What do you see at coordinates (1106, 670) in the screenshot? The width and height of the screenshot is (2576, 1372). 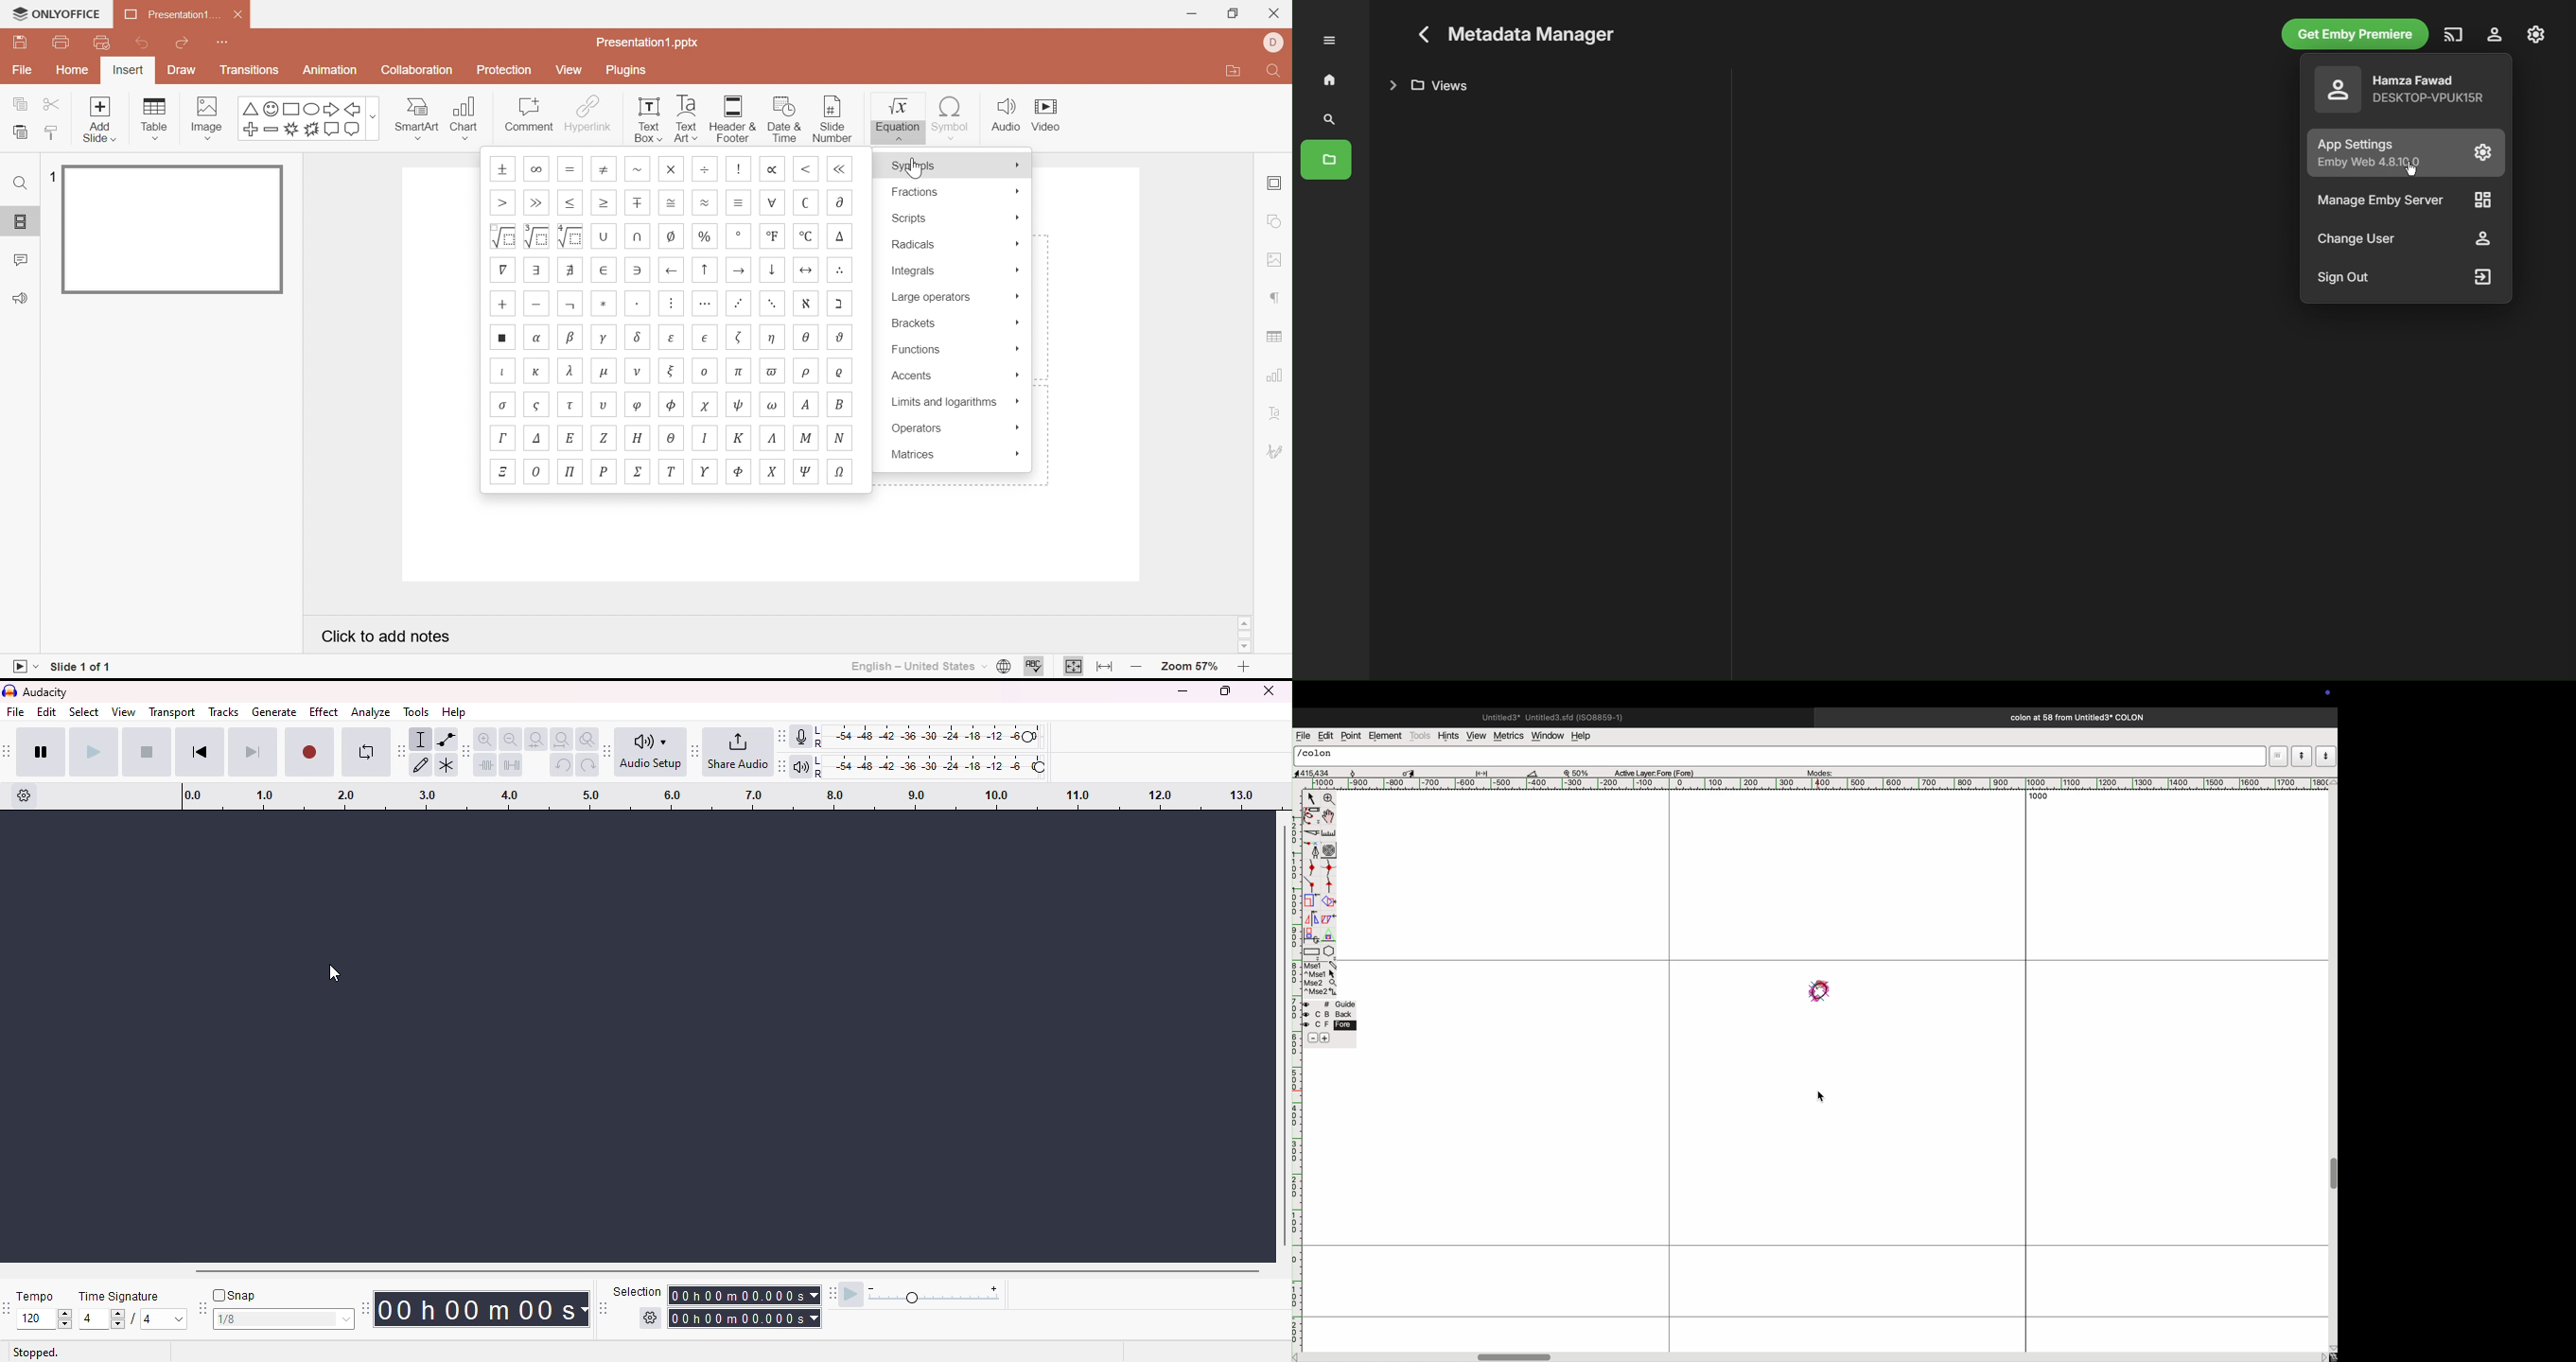 I see `Fit to width` at bounding box center [1106, 670].